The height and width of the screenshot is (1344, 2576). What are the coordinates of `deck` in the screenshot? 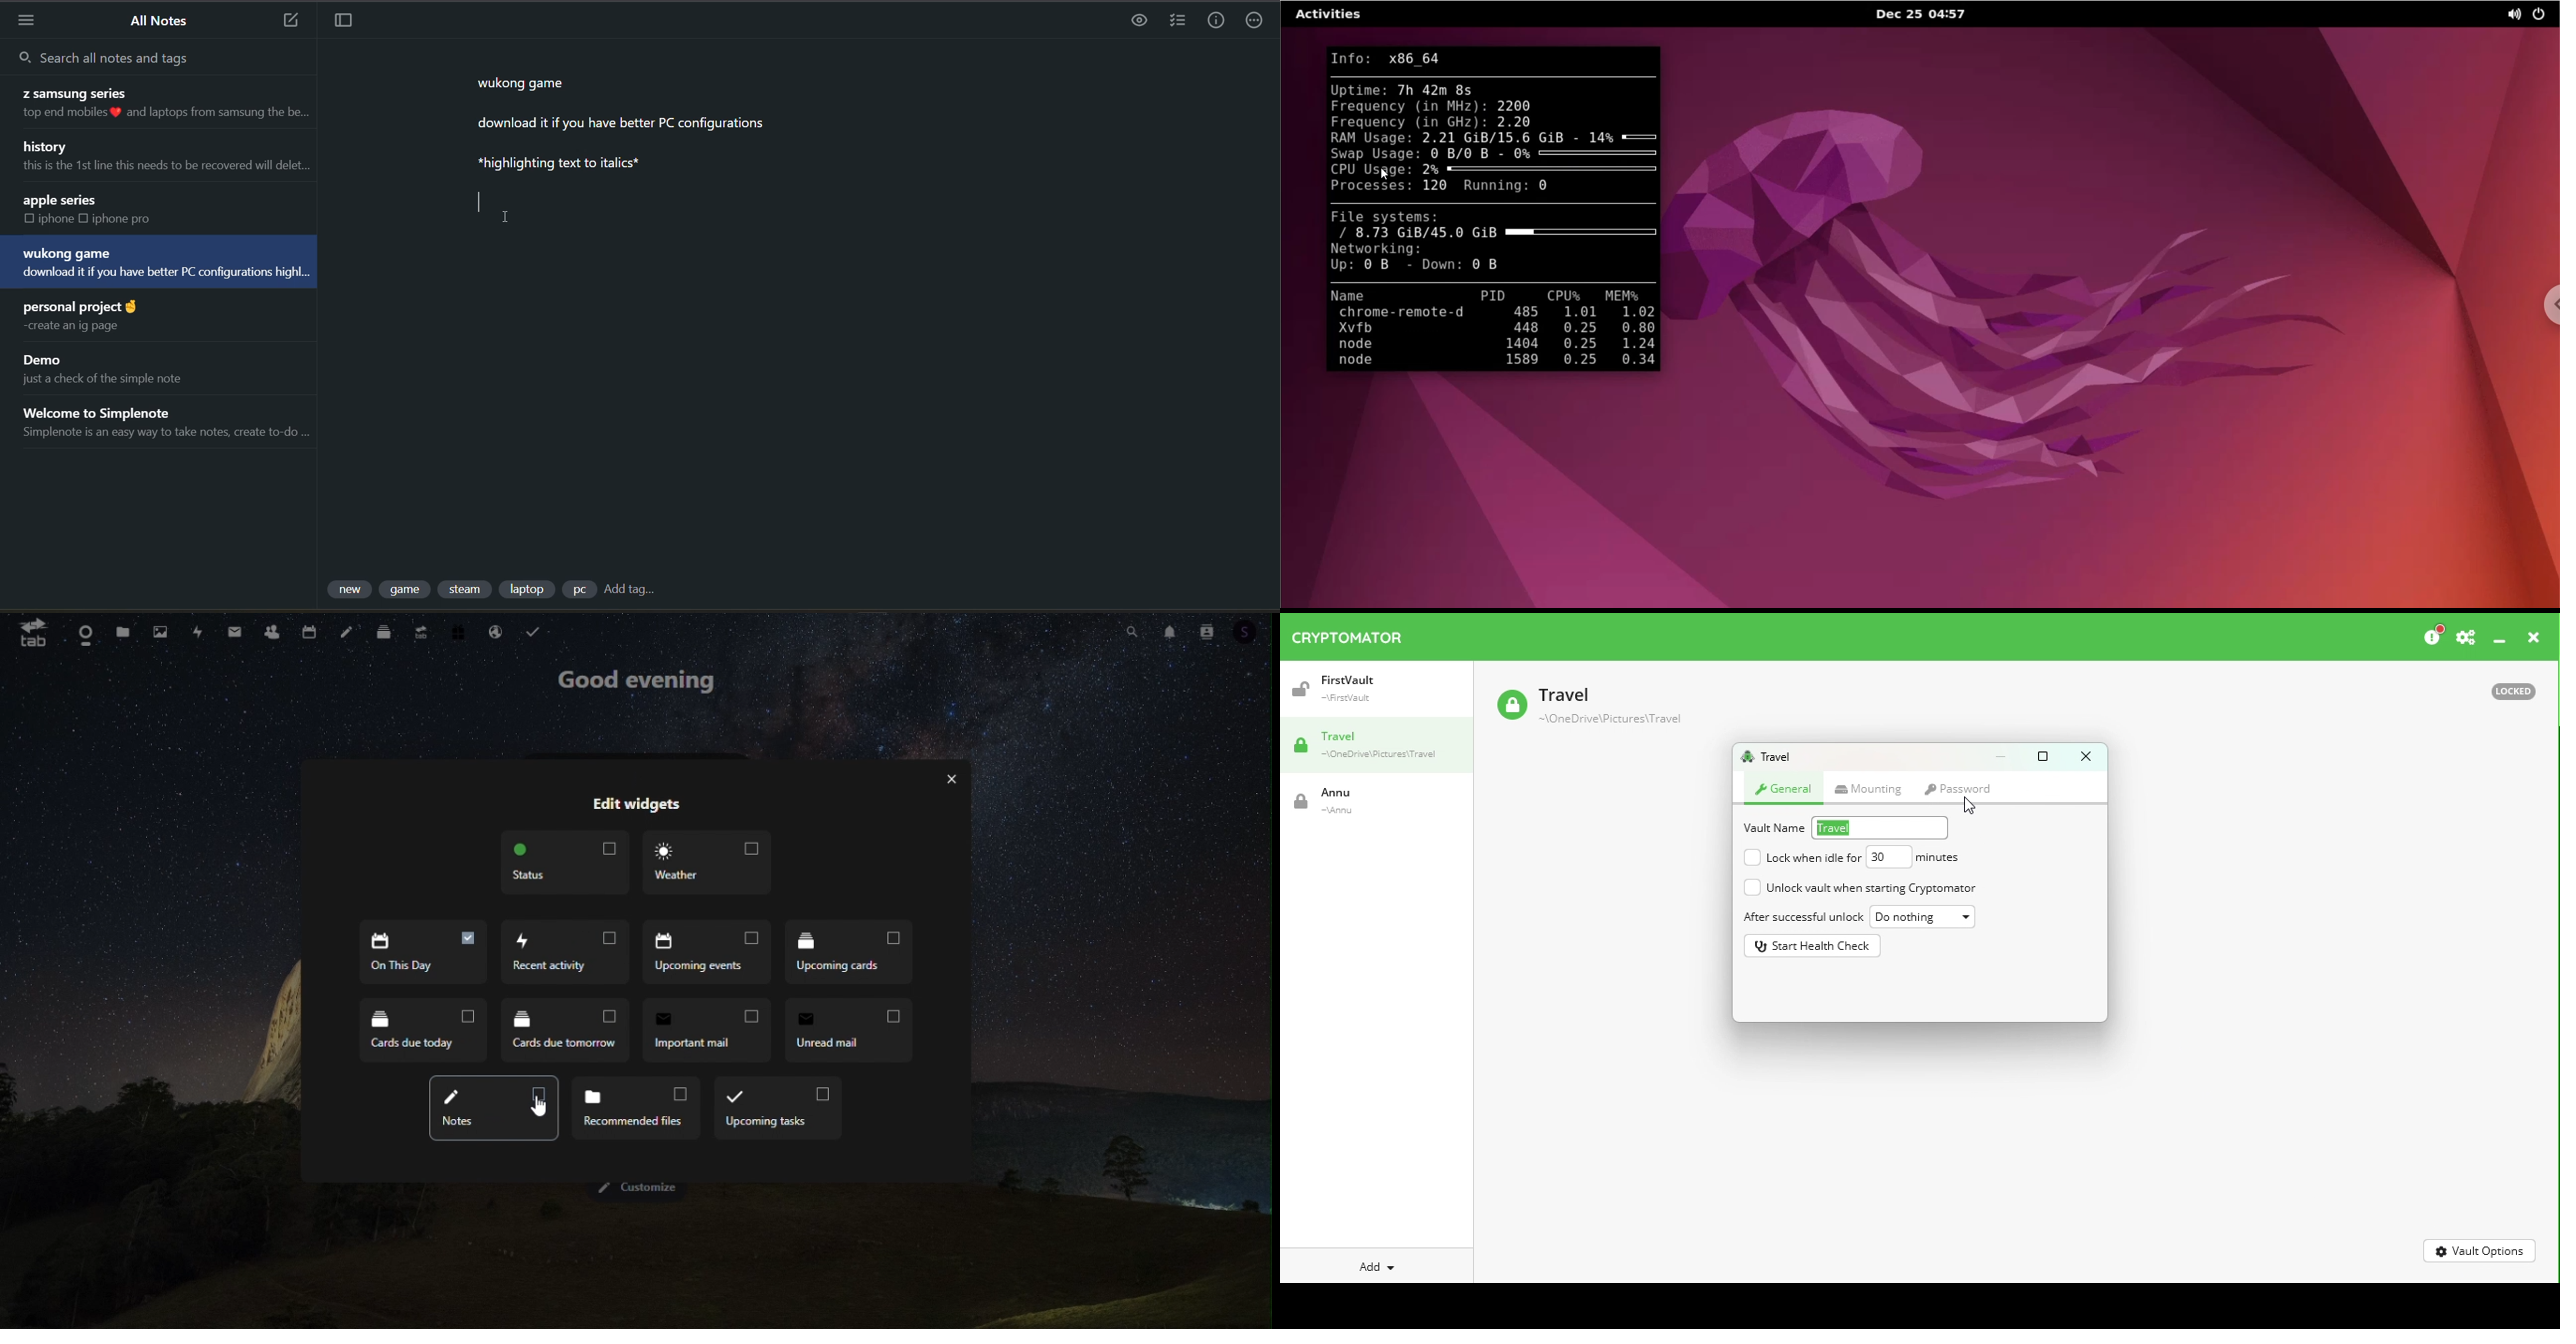 It's located at (388, 632).